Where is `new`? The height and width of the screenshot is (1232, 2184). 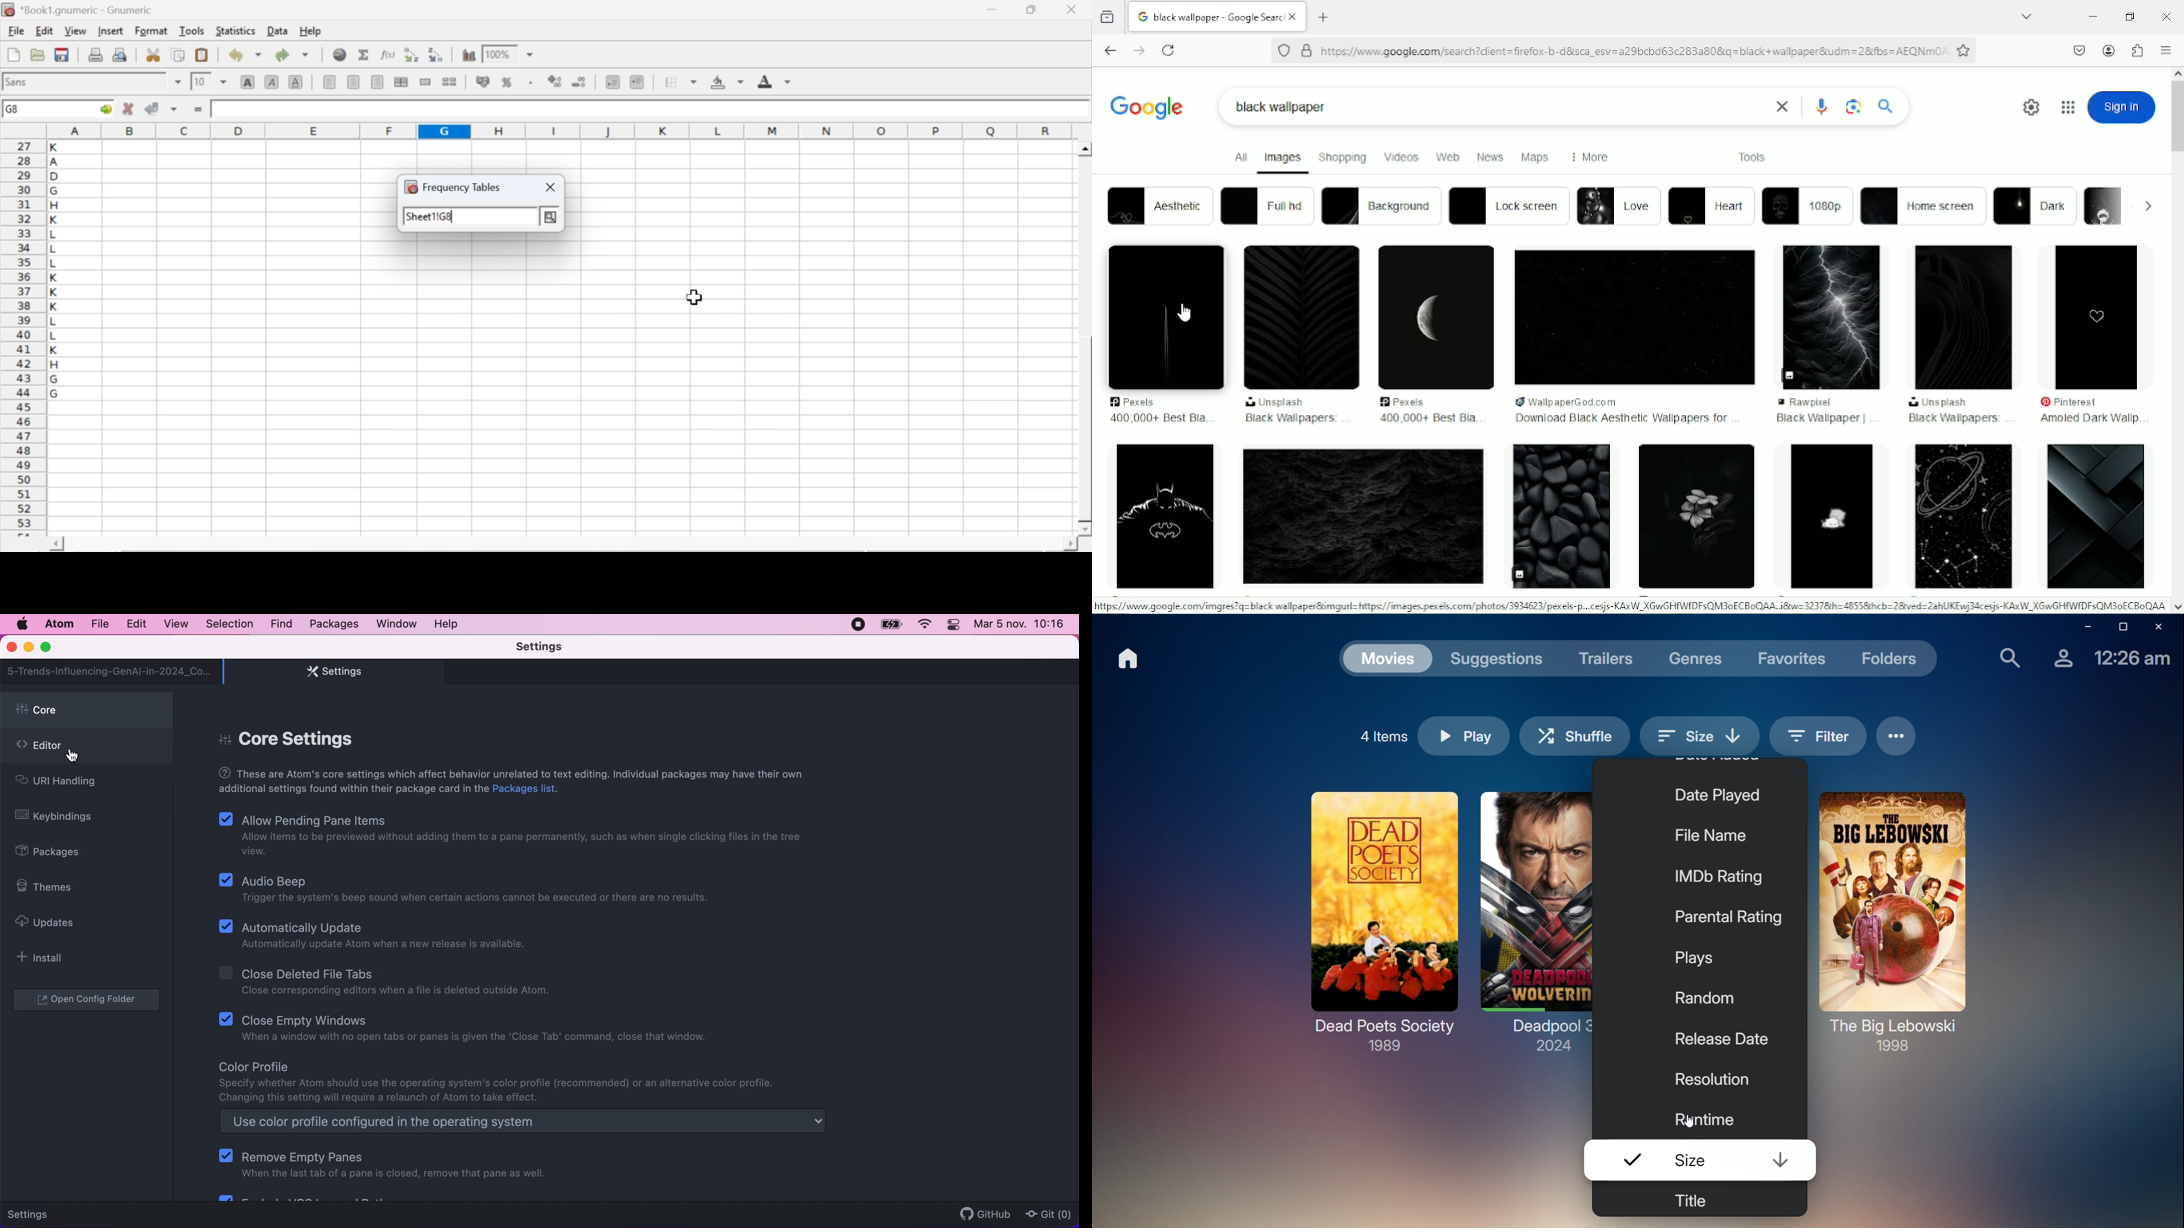
new is located at coordinates (13, 55).